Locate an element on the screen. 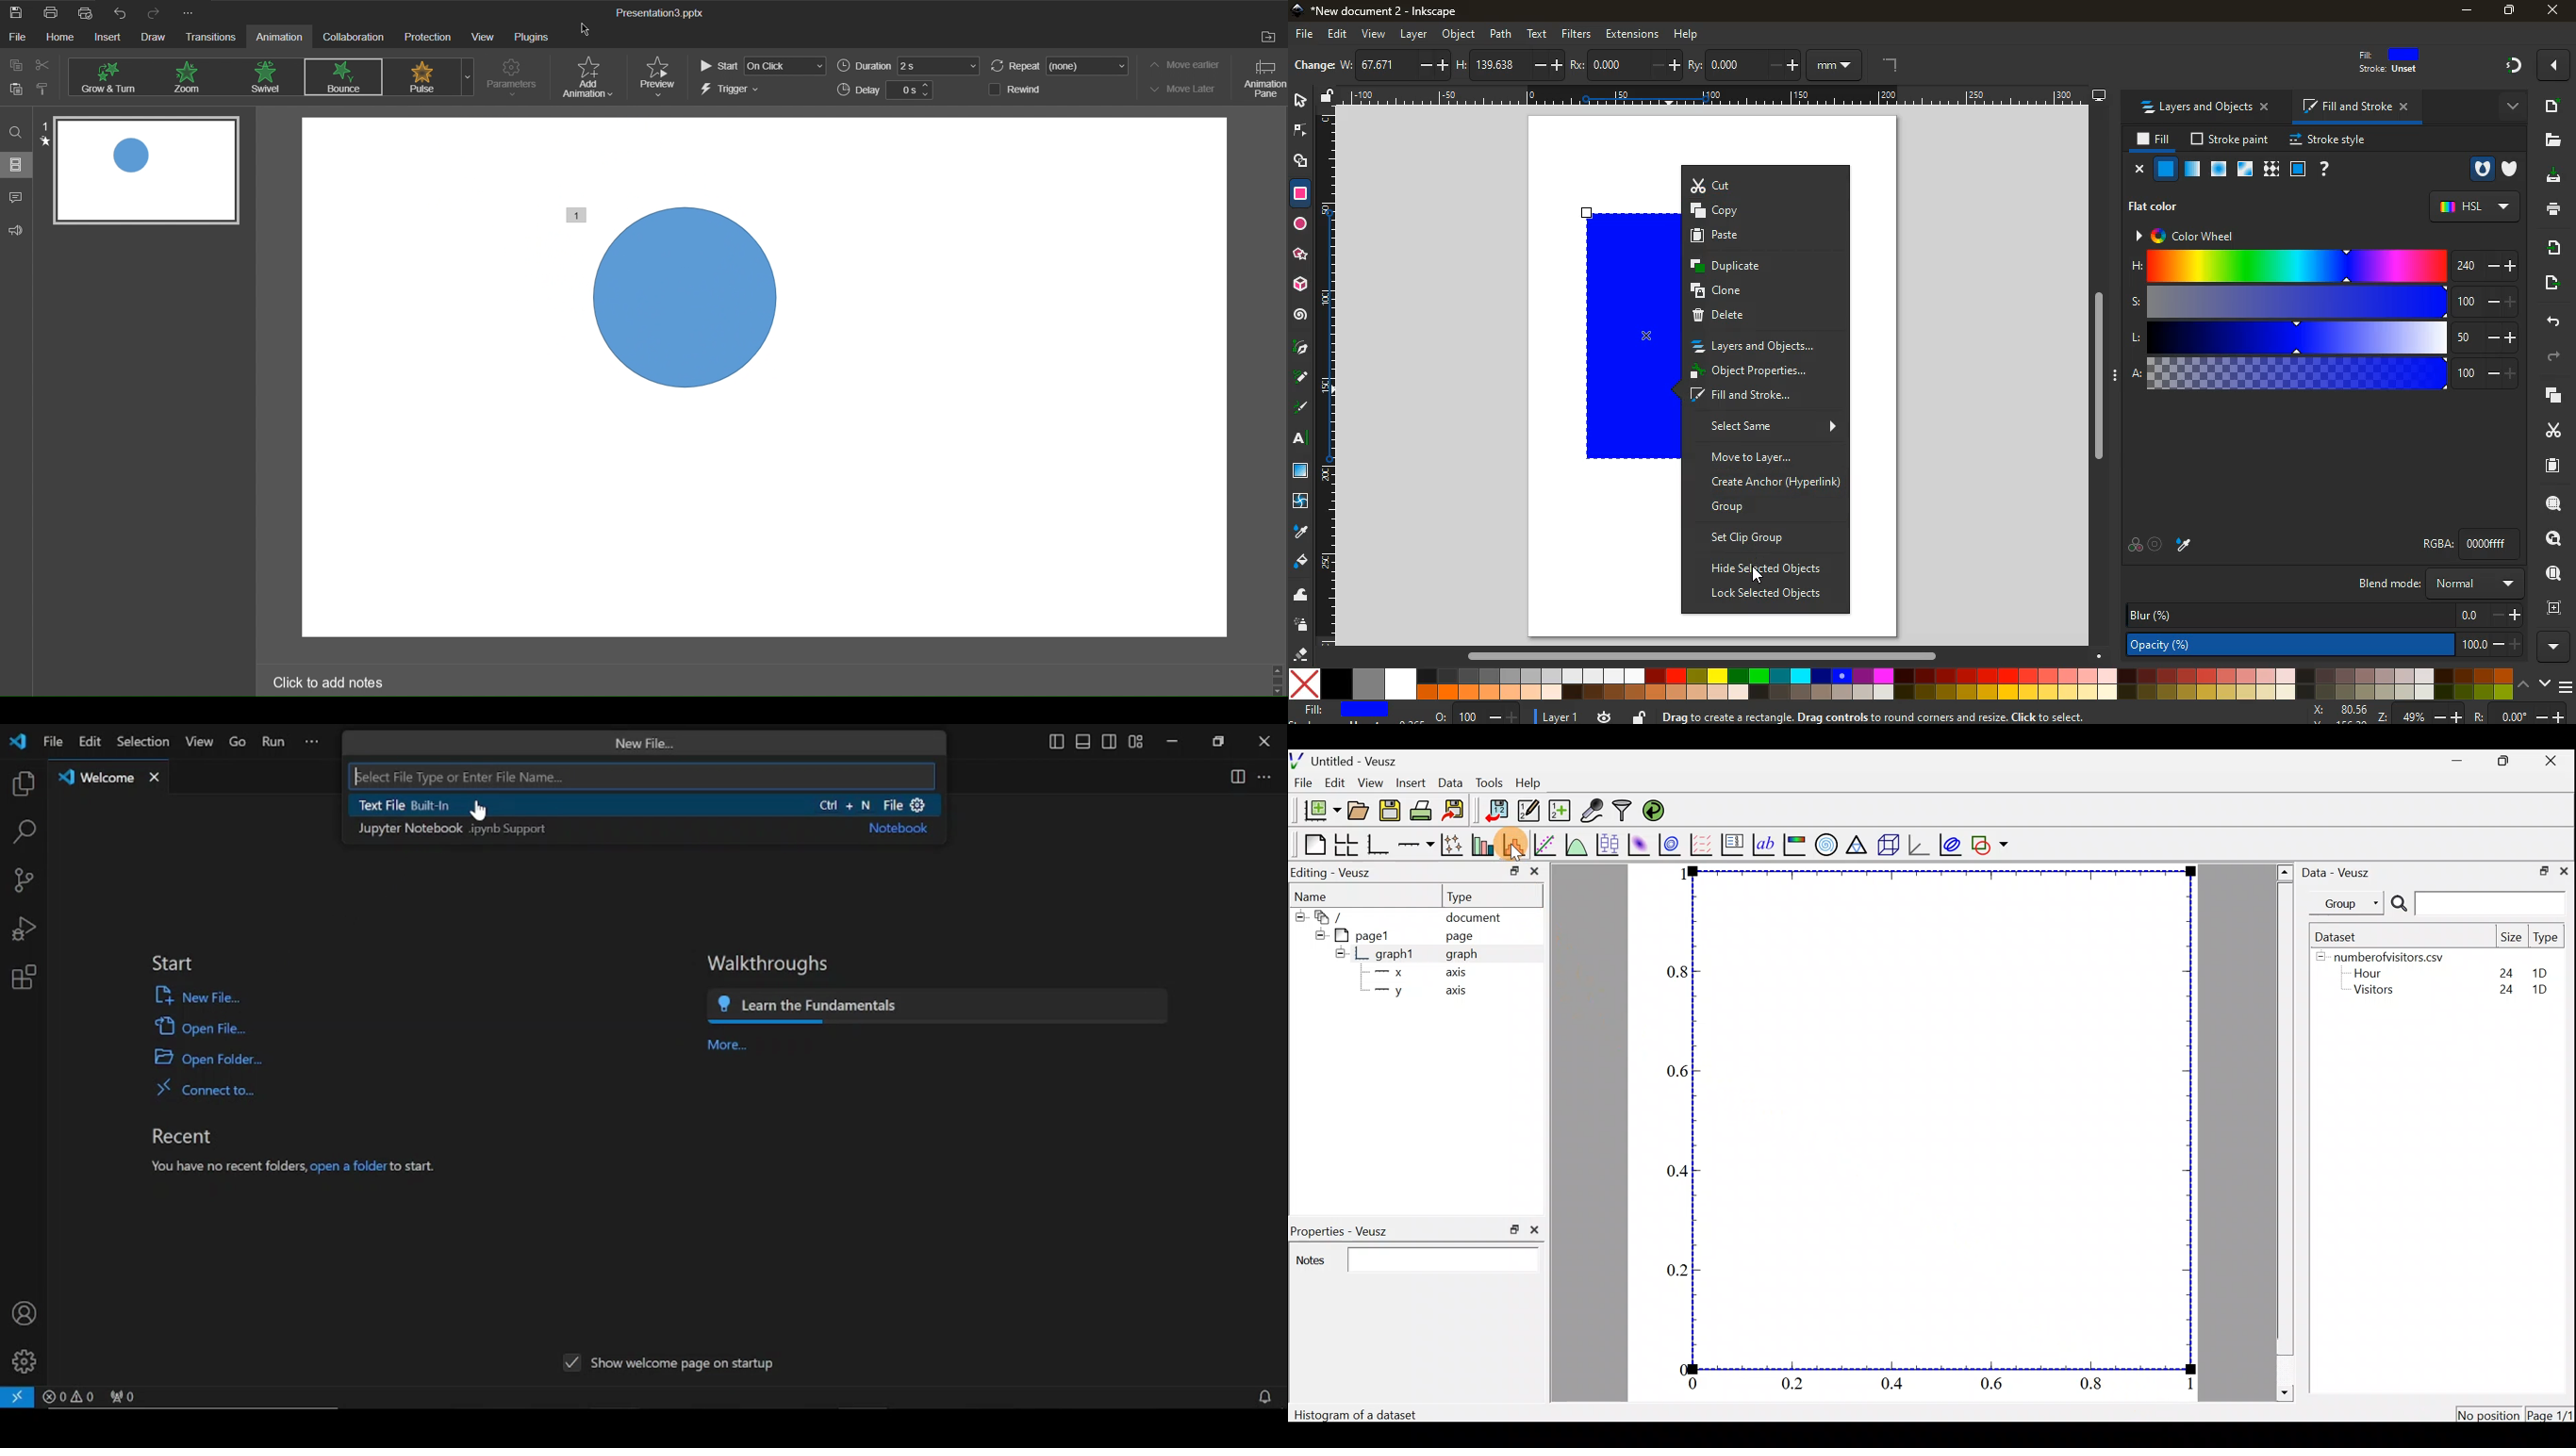  go is located at coordinates (239, 742).